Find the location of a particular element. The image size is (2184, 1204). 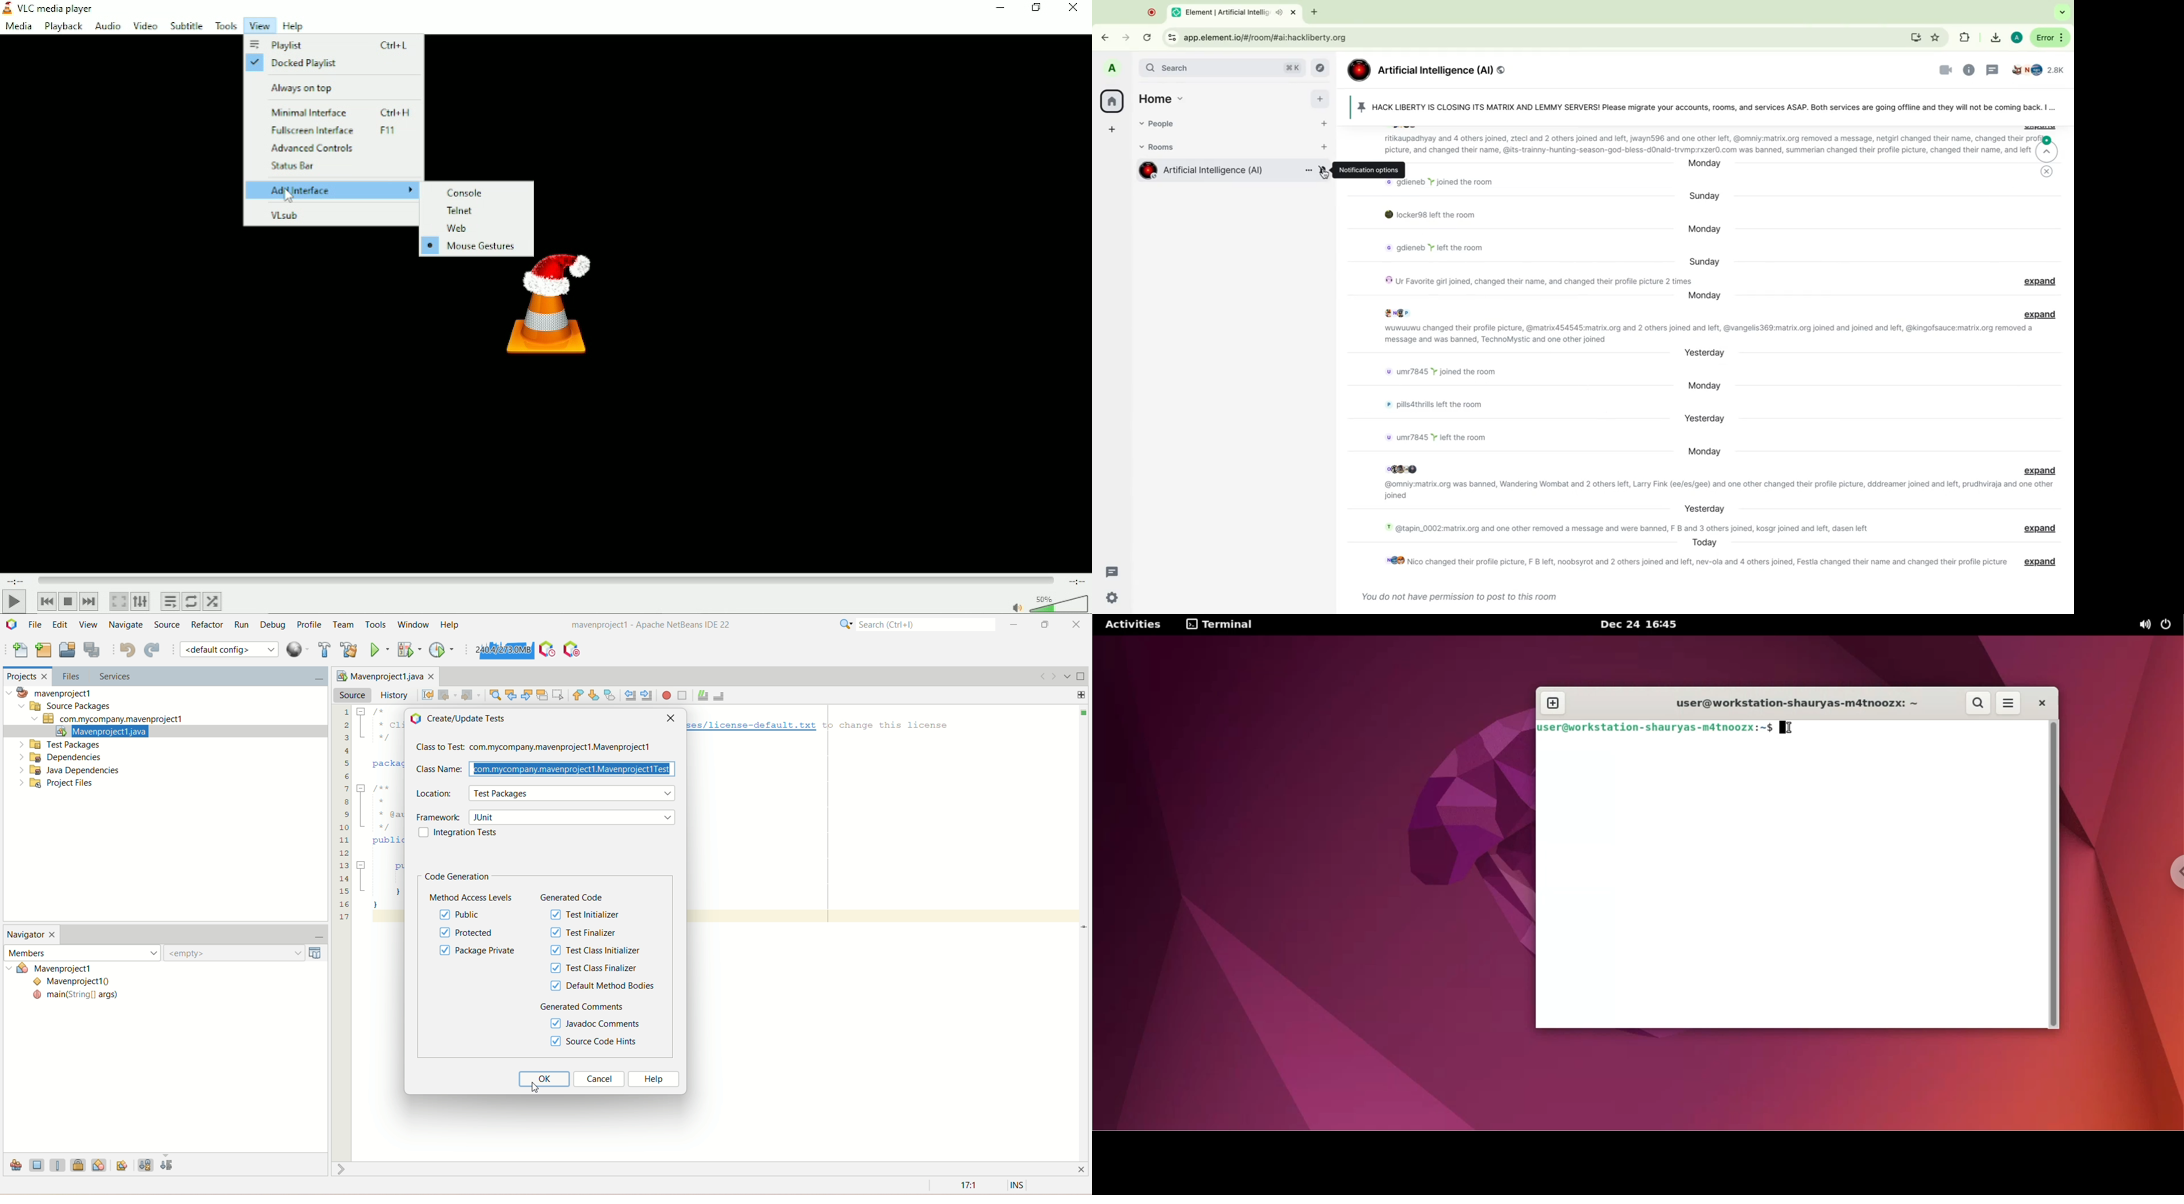

jump to first message is located at coordinates (2045, 148).